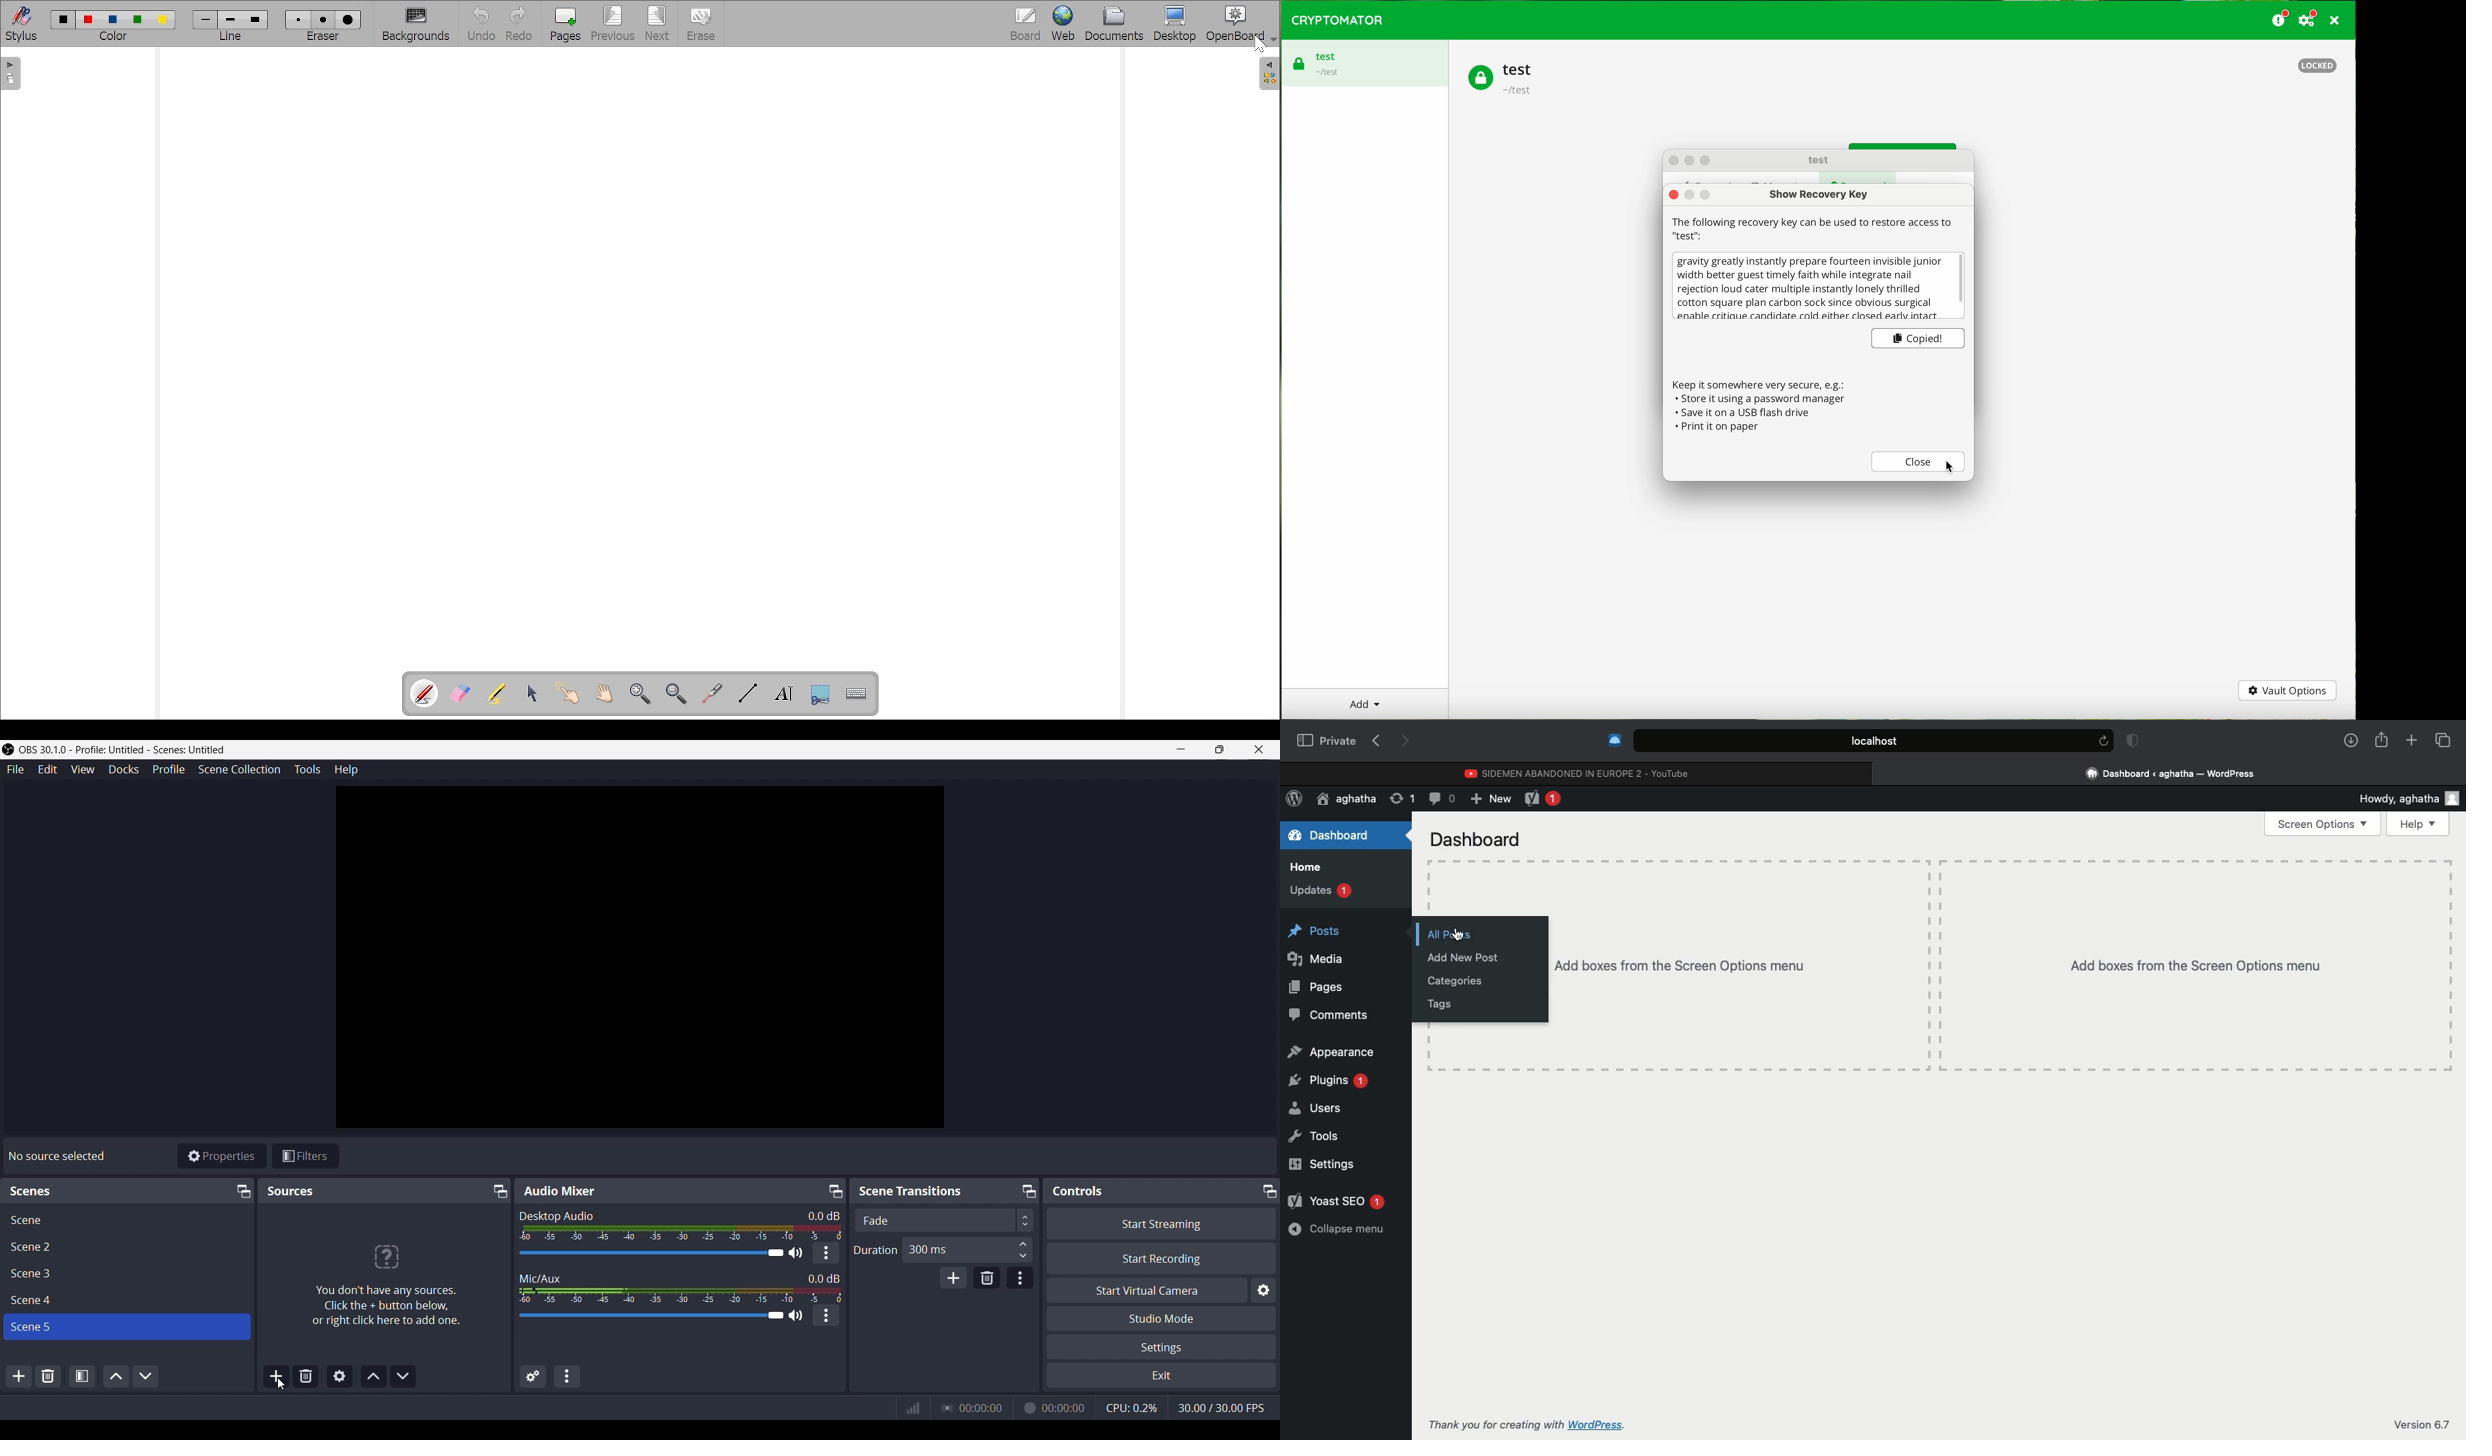 The width and height of the screenshot is (2492, 1456). Describe the element at coordinates (711, 693) in the screenshot. I see `Virtual laser pointer` at that location.